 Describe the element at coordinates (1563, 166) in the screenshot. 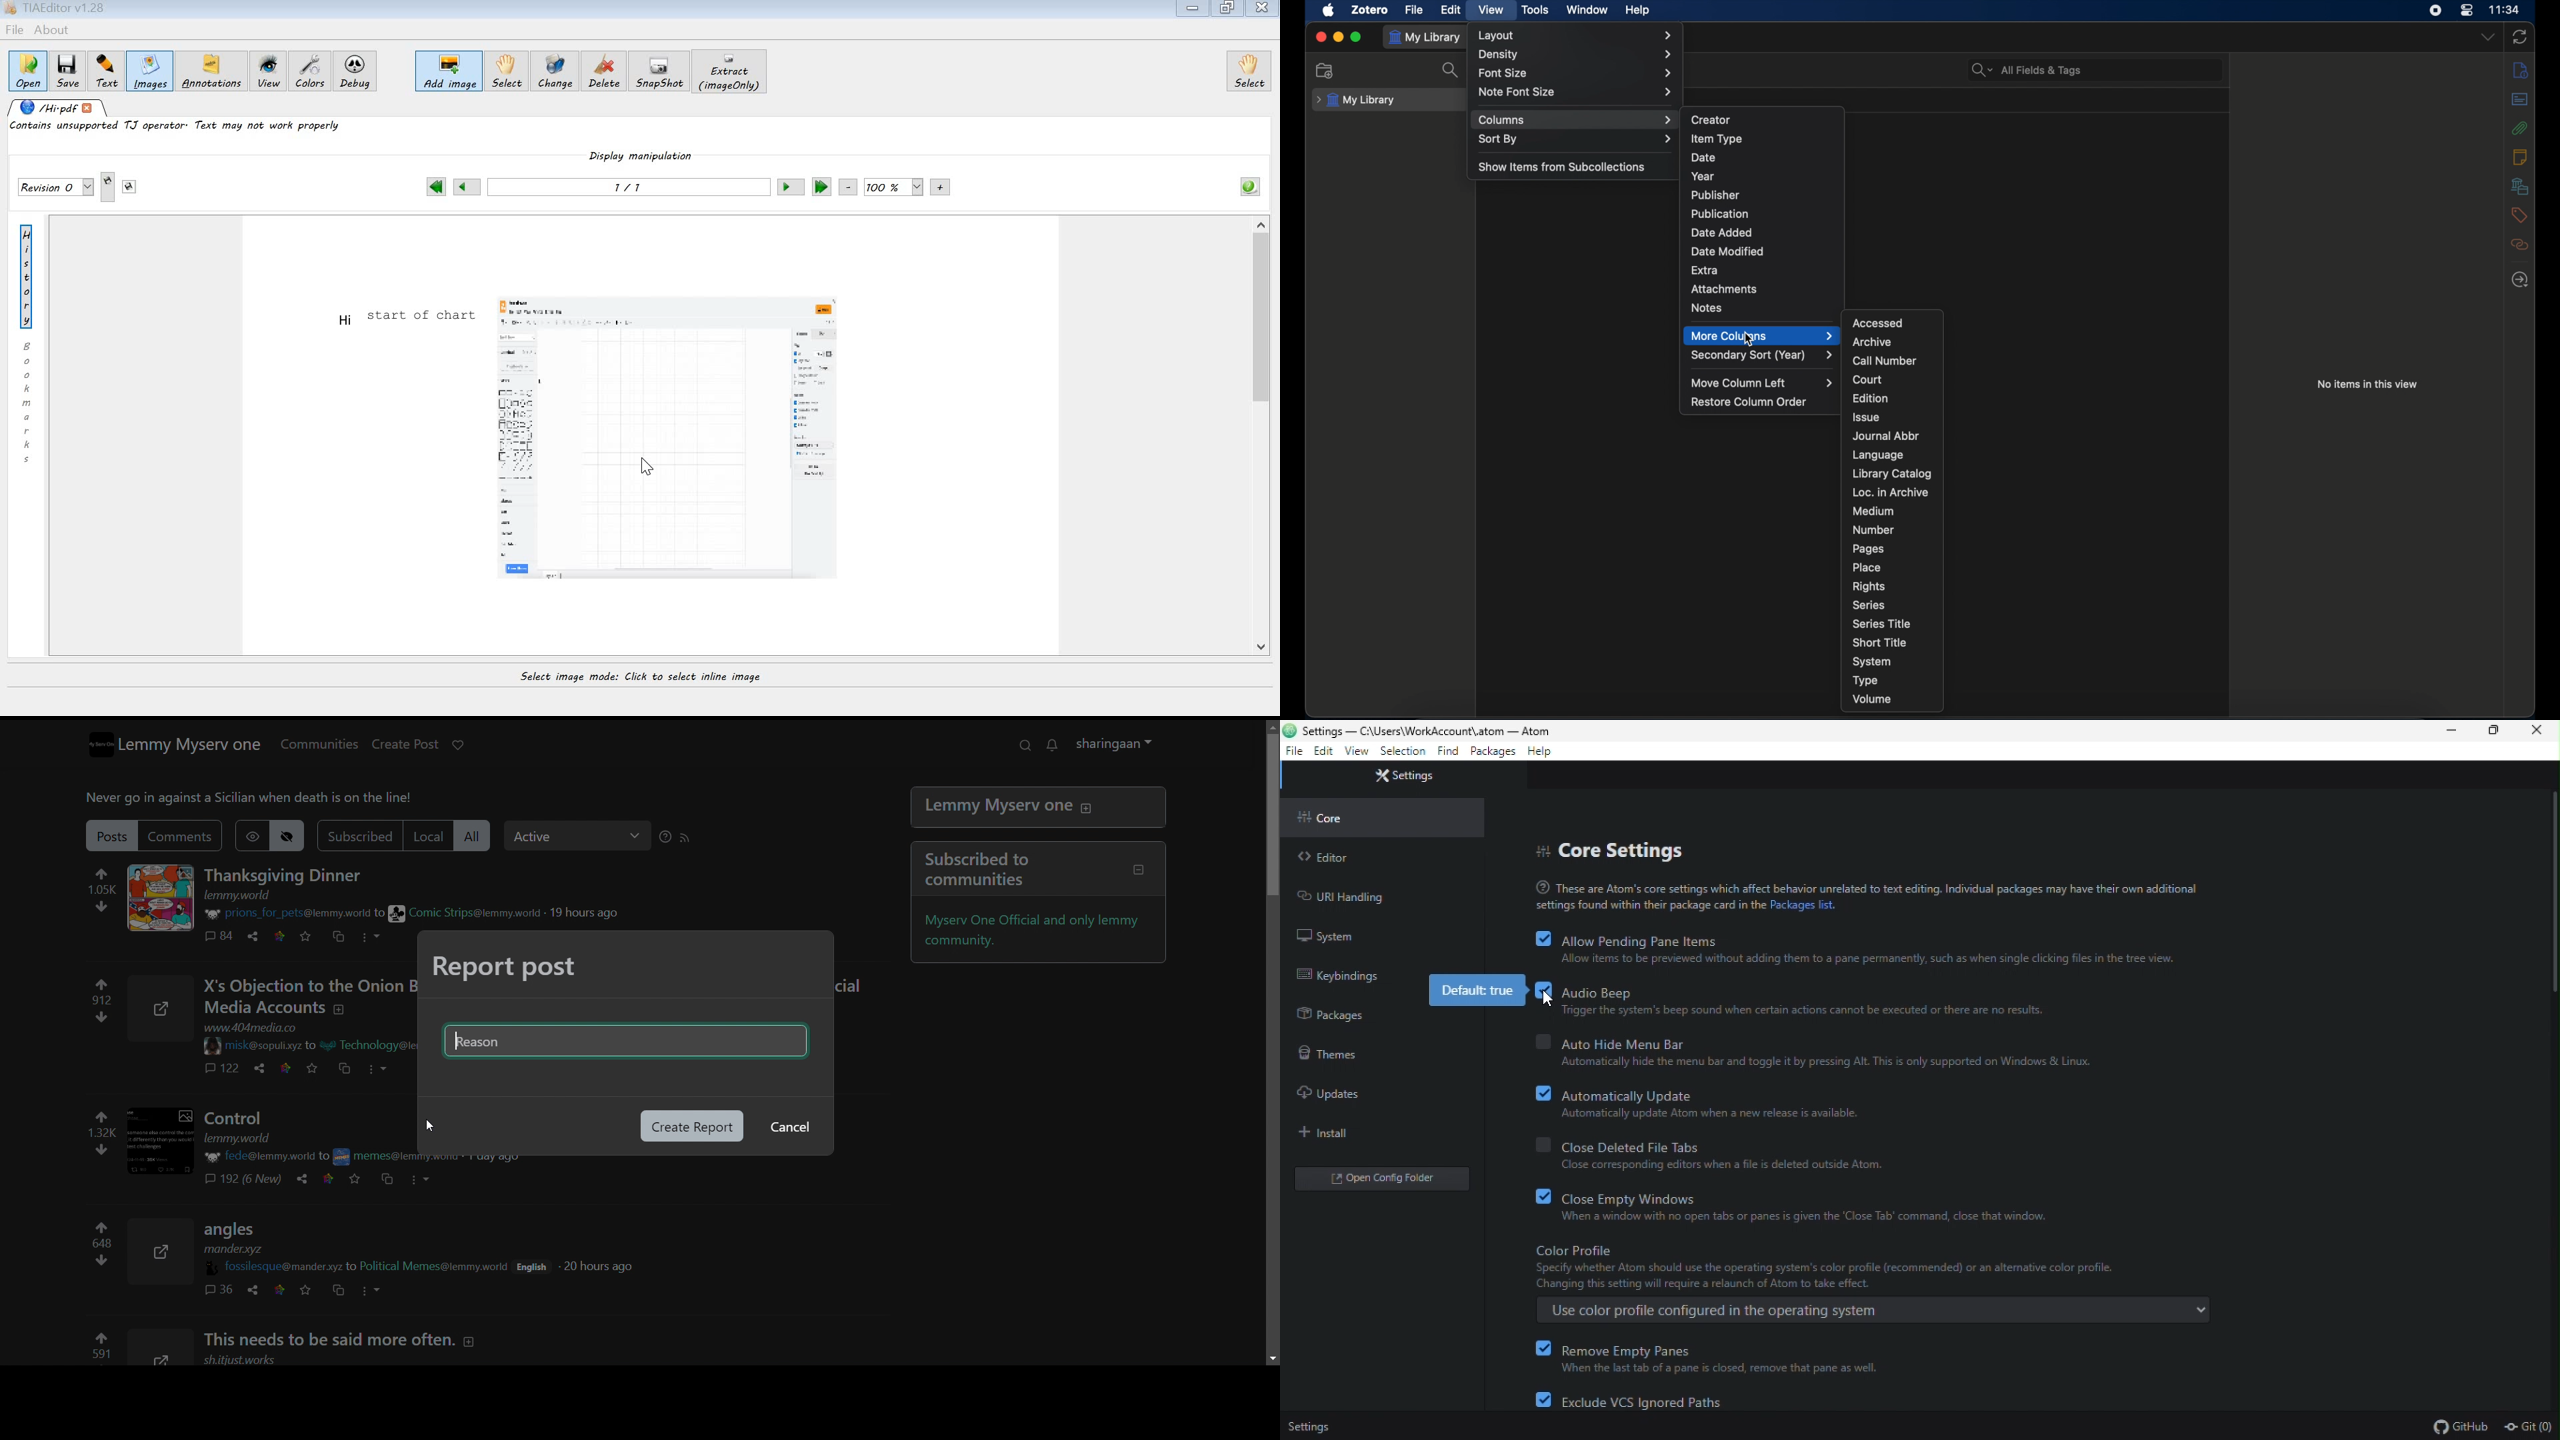

I see `show items from subcollections` at that location.